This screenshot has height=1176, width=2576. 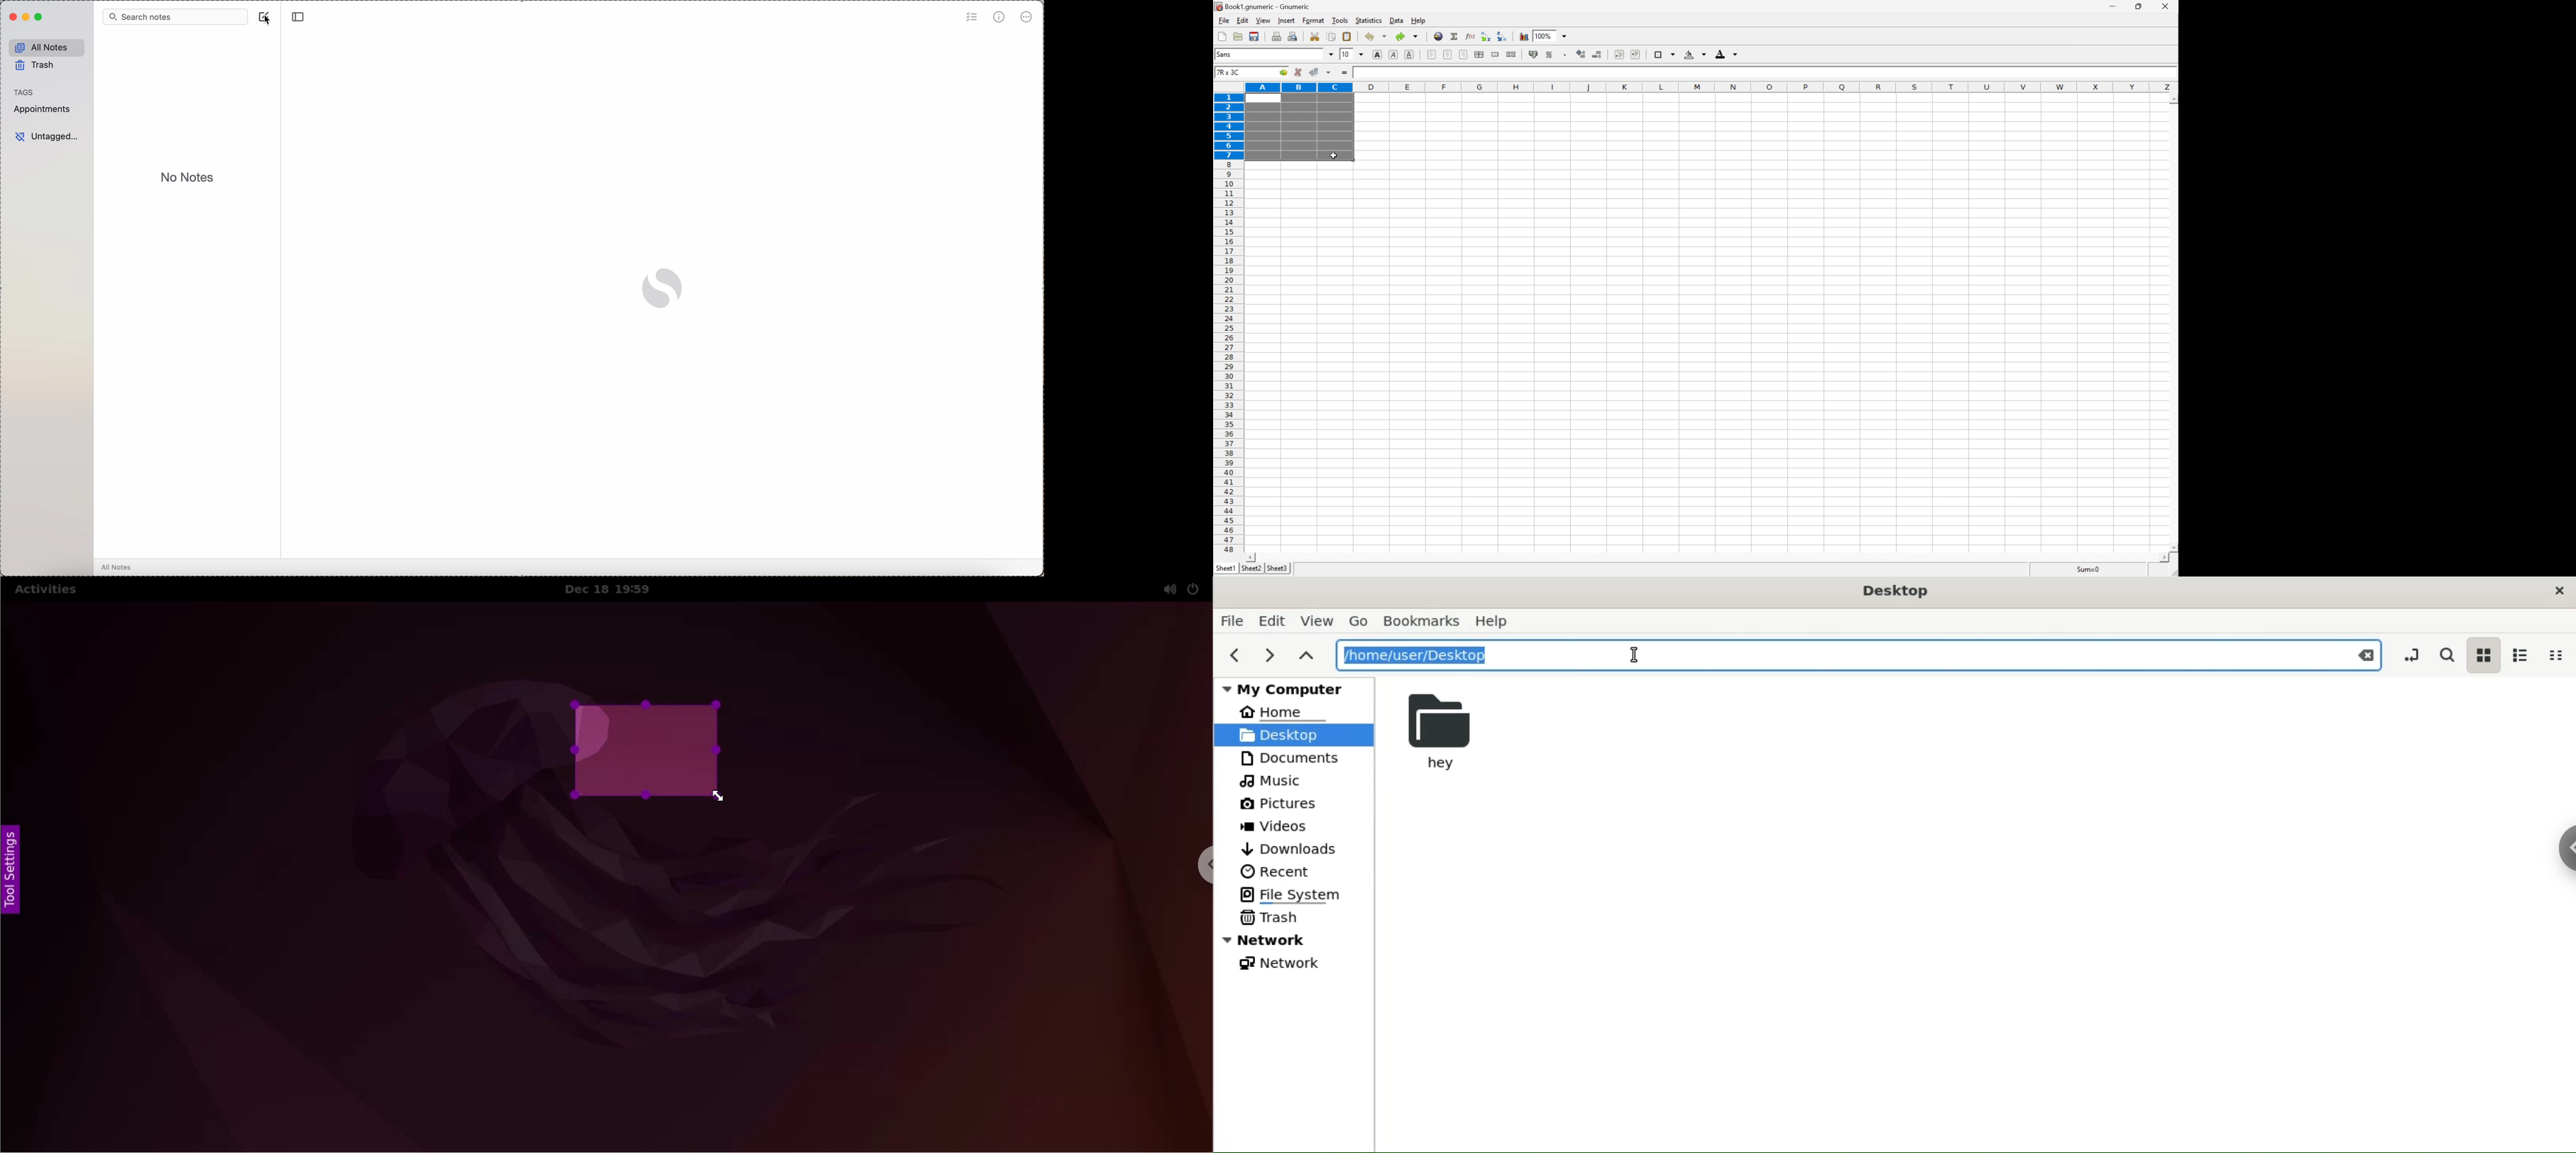 I want to click on file systems, so click(x=1303, y=894).